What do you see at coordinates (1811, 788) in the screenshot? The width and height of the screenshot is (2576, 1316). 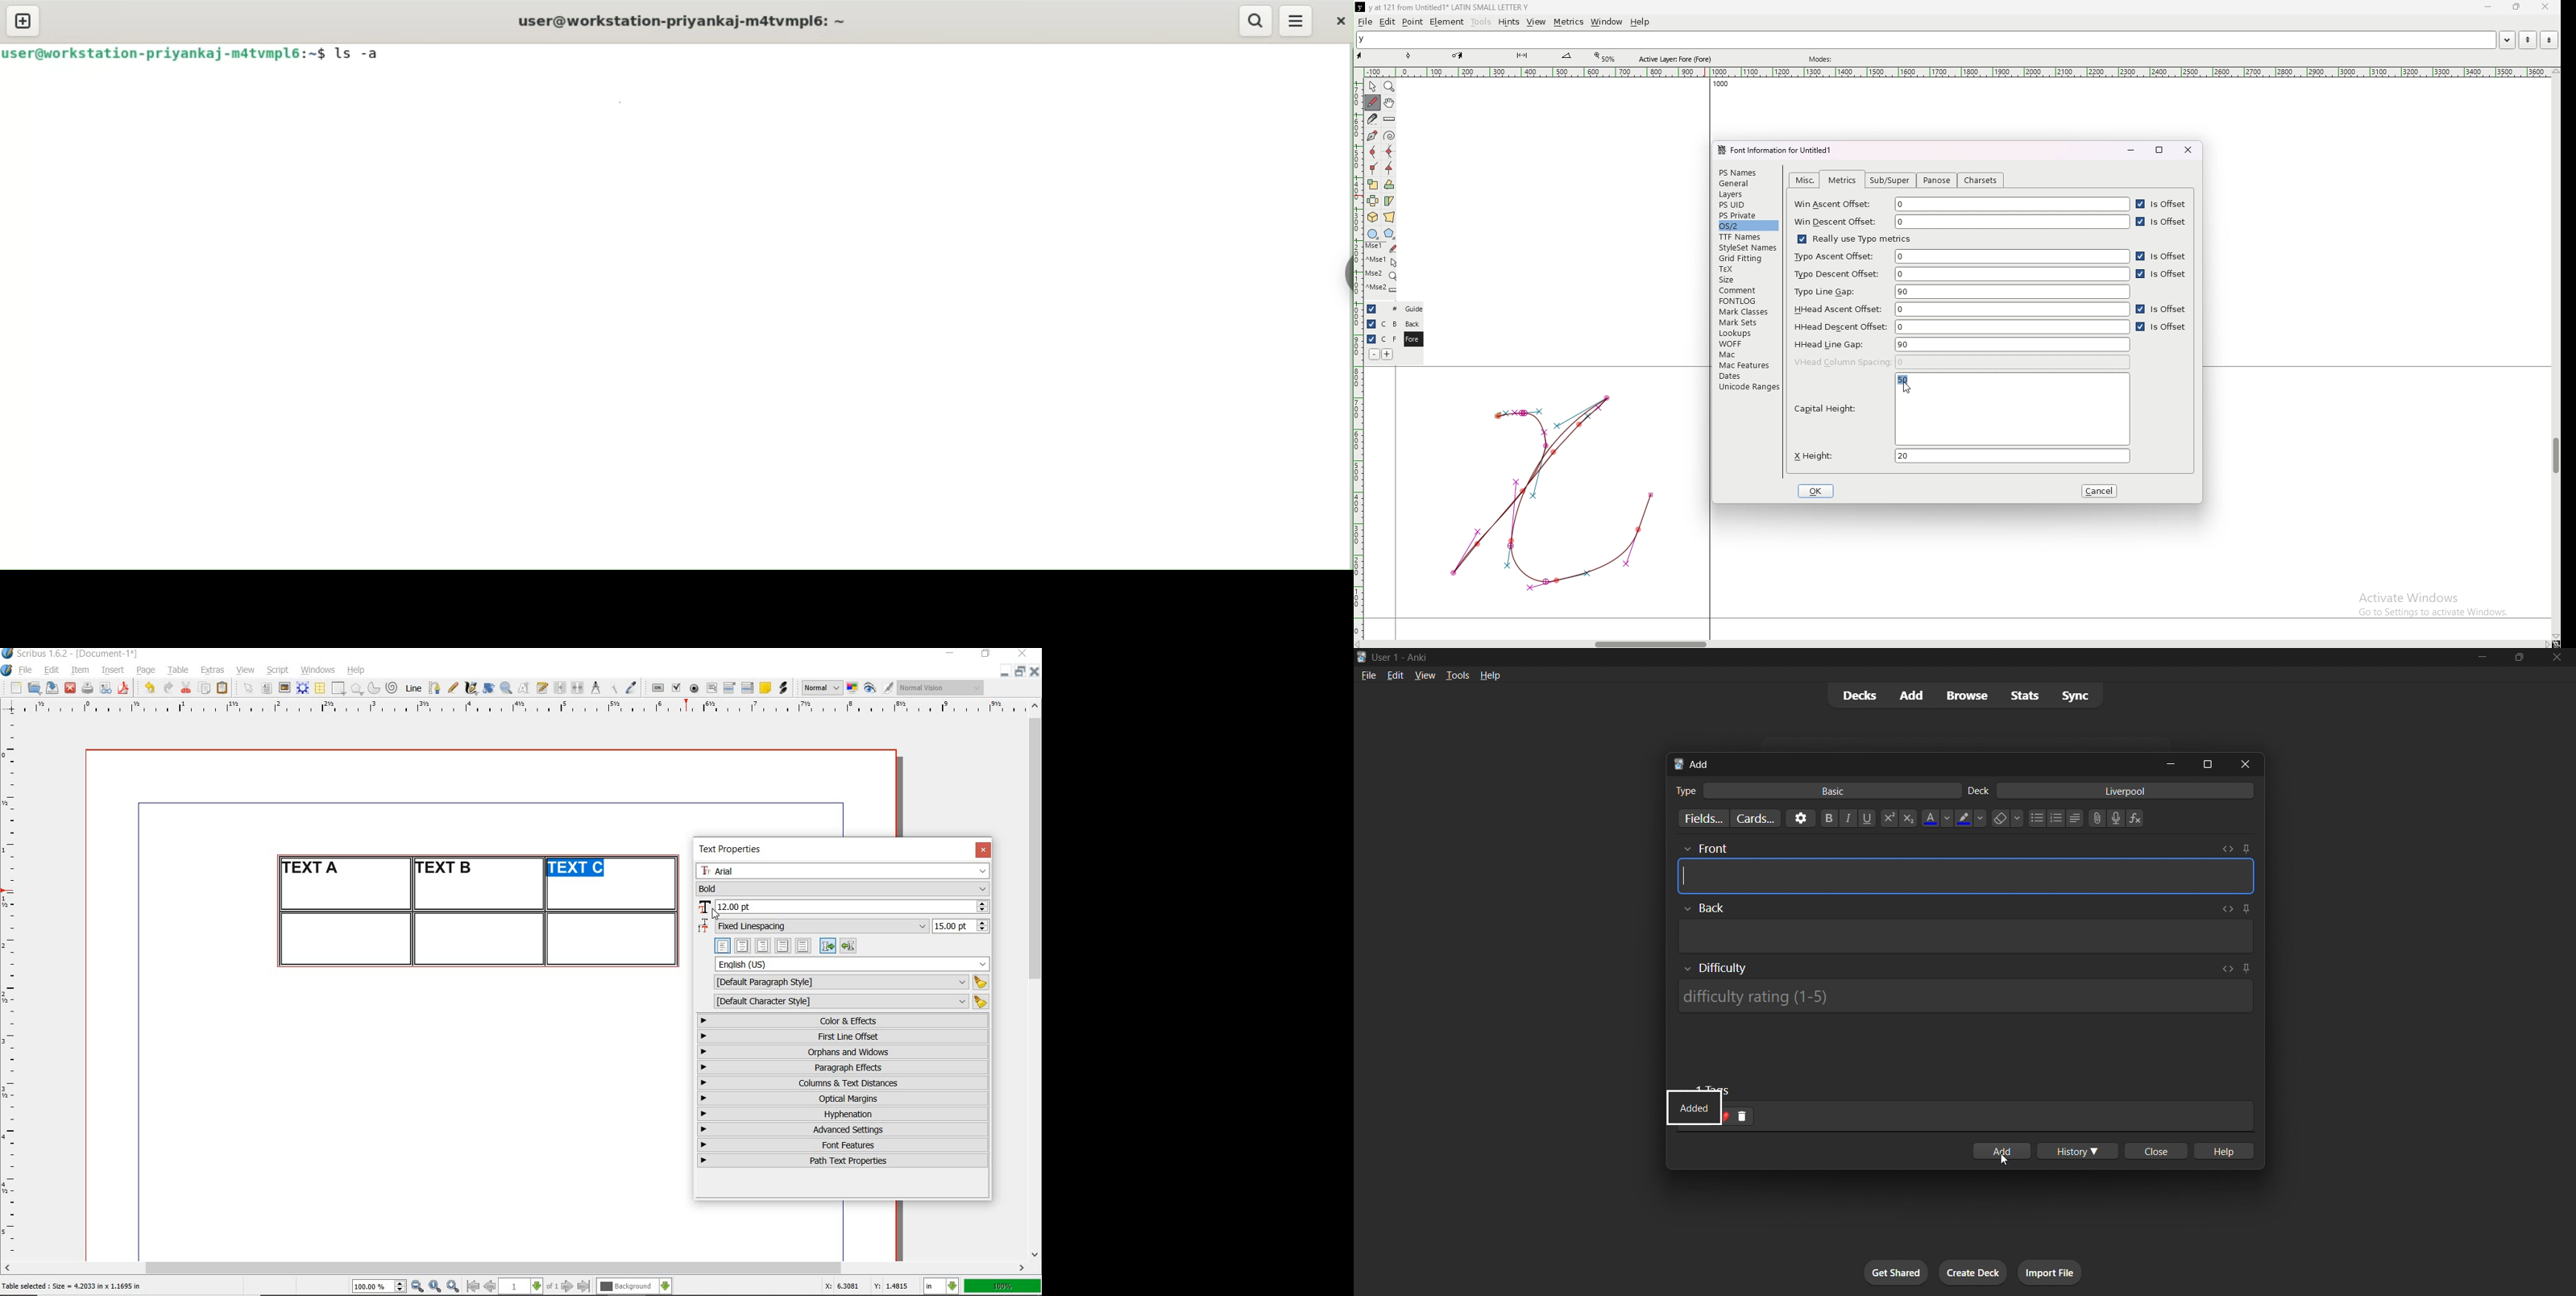 I see `card type input box` at bounding box center [1811, 788].